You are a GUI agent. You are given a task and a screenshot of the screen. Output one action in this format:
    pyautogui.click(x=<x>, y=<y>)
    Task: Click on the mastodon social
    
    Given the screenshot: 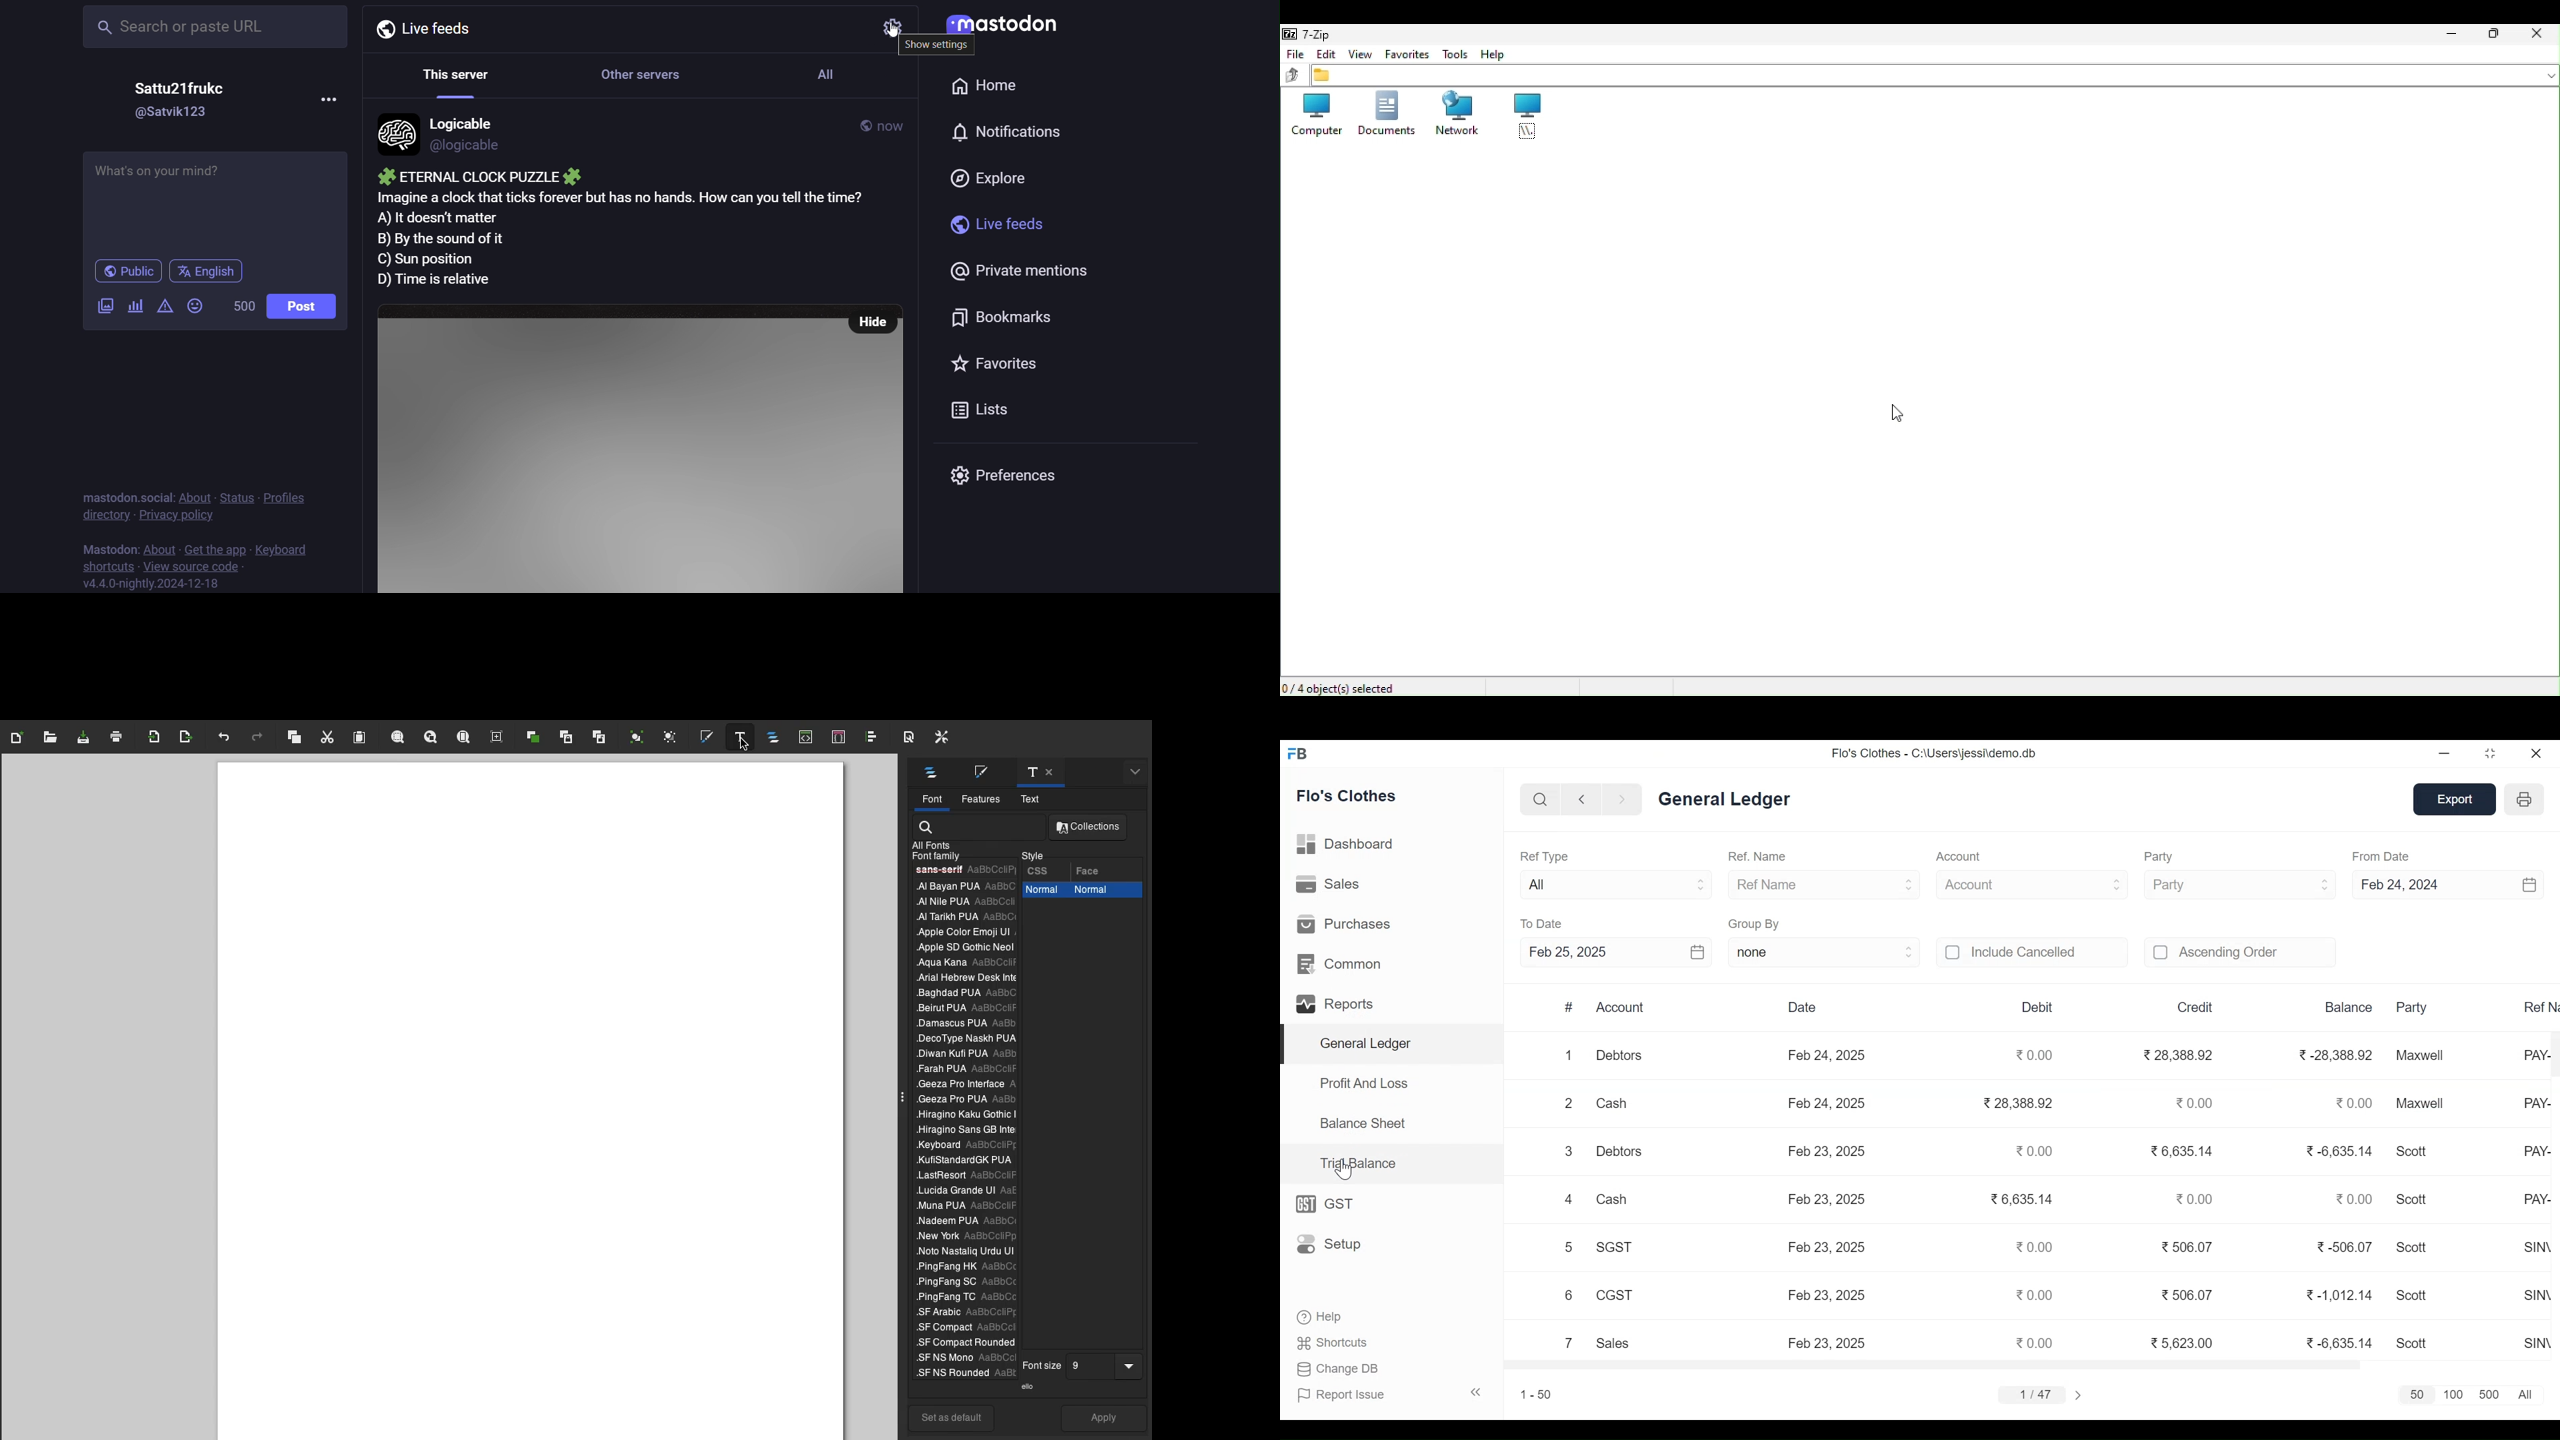 What is the action you would take?
    pyautogui.click(x=124, y=495)
    